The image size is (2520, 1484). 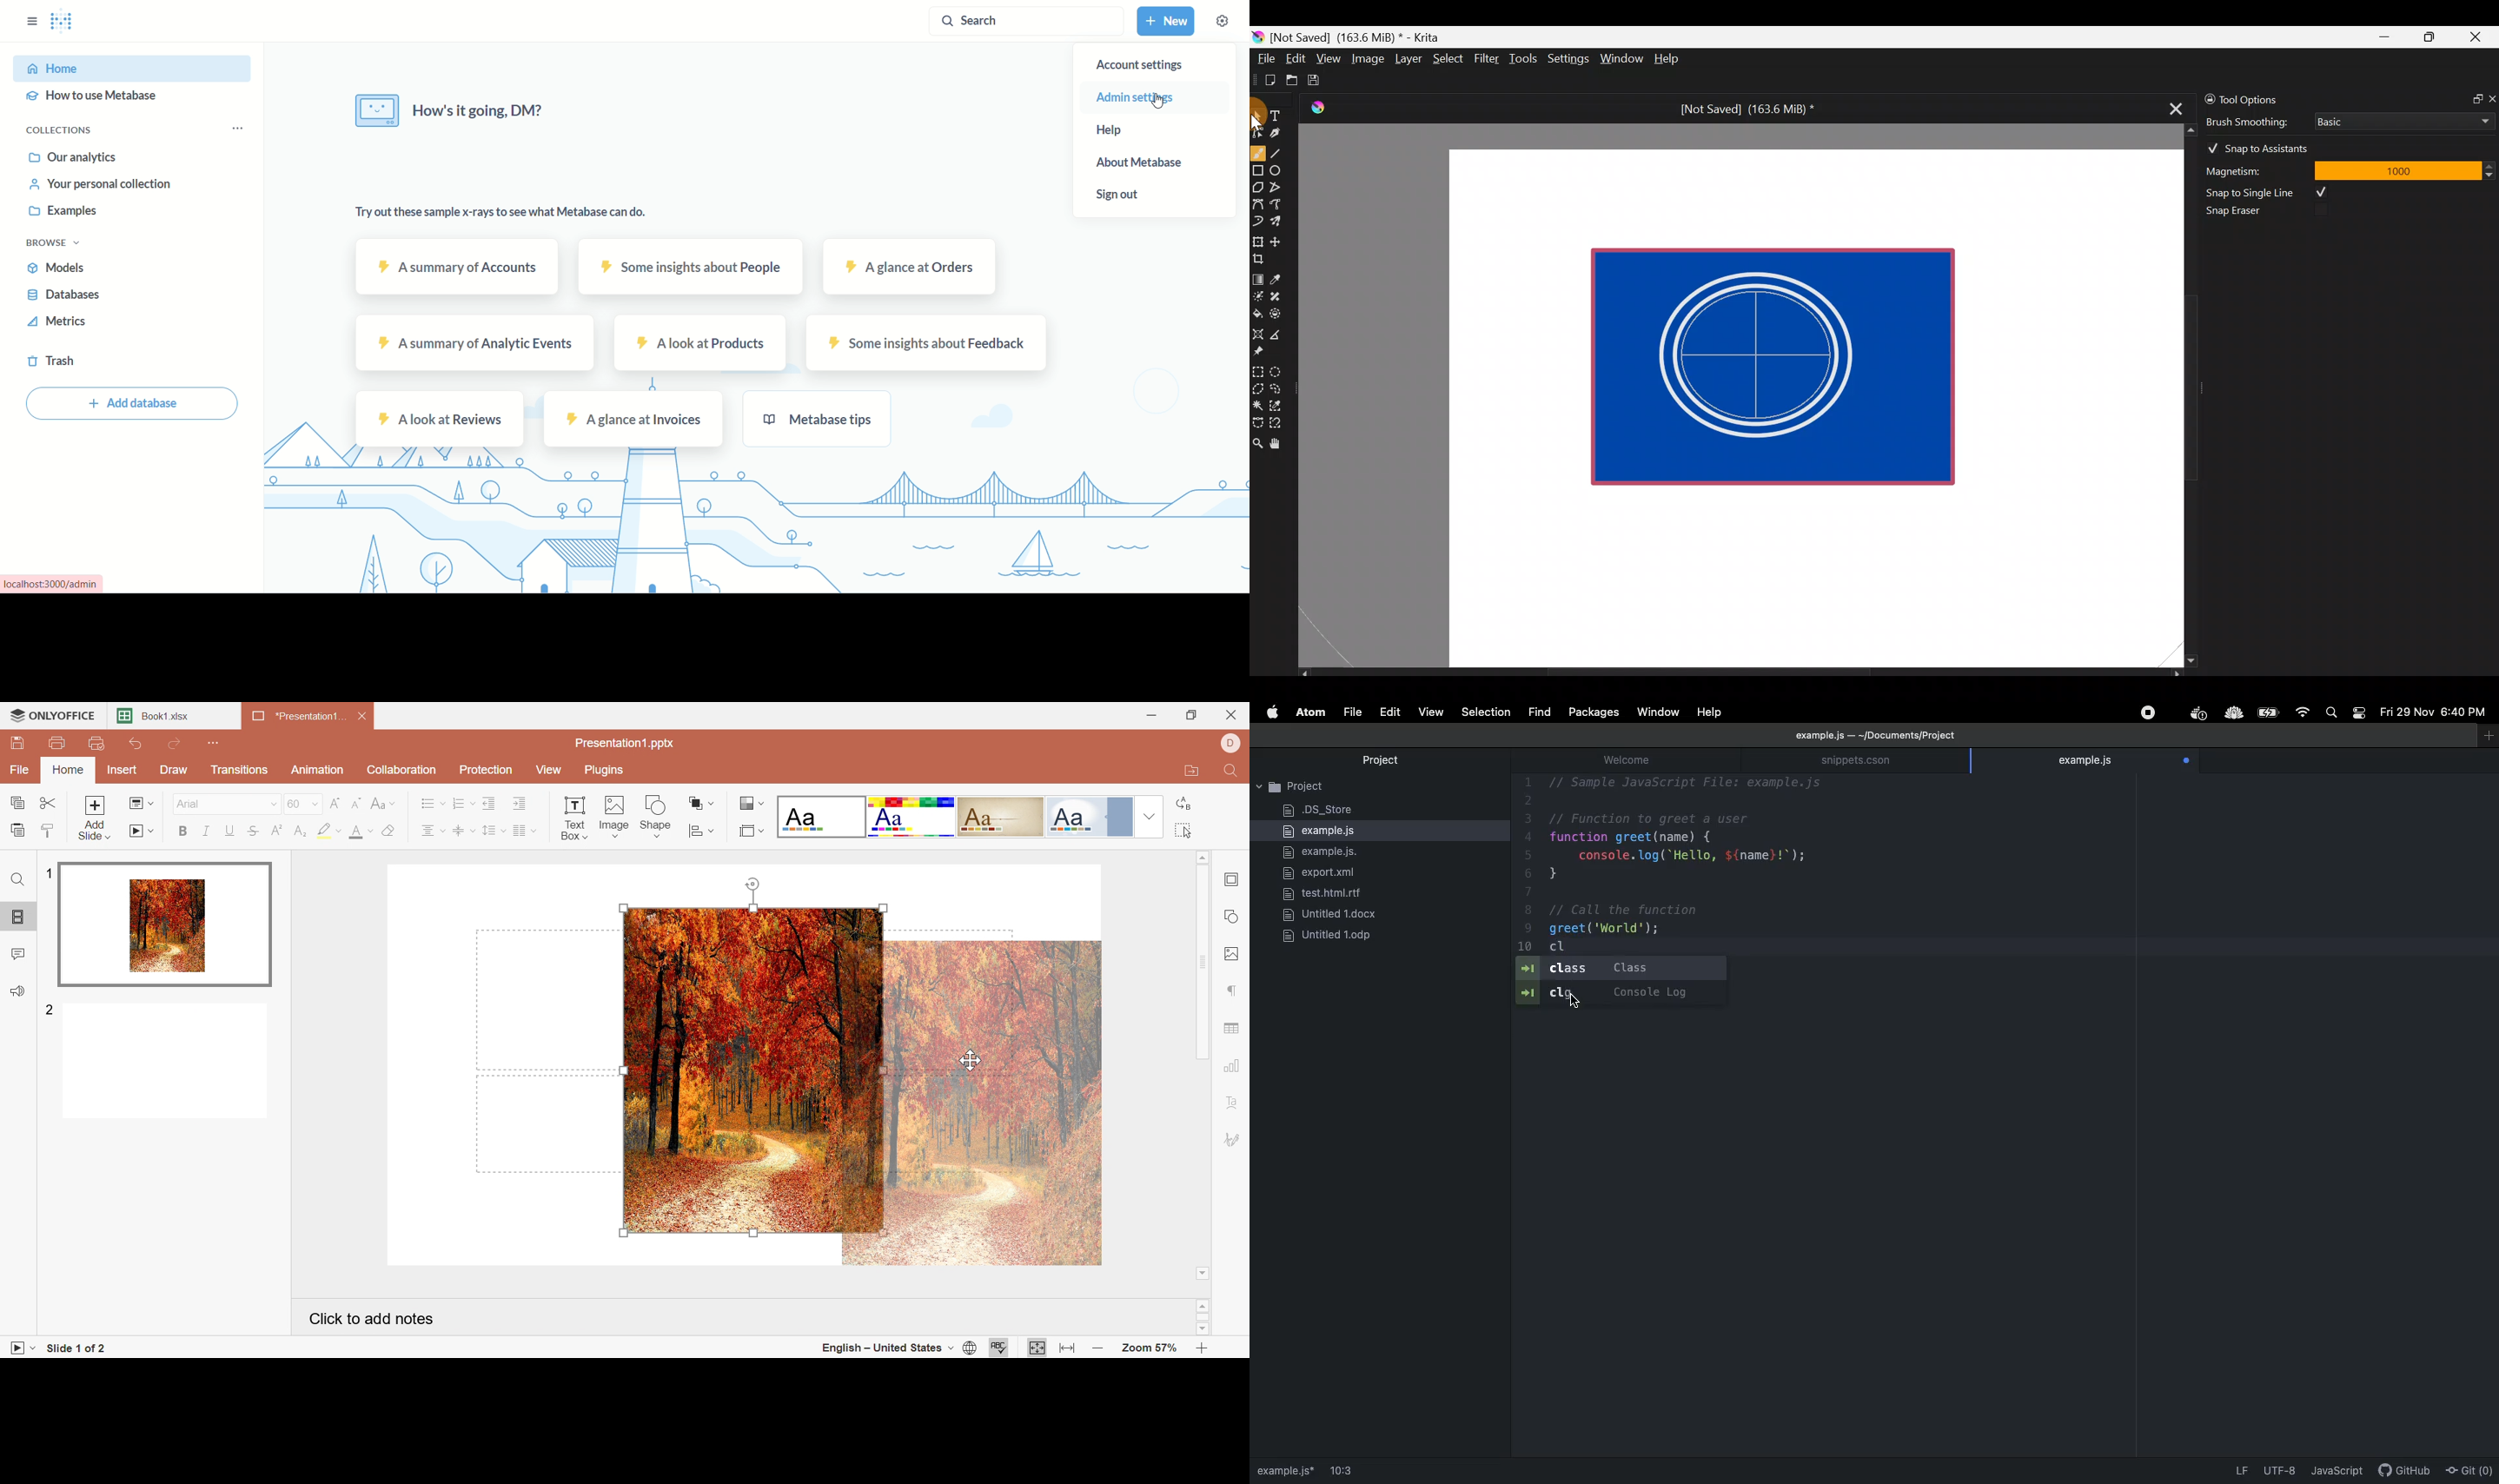 What do you see at coordinates (1279, 424) in the screenshot?
I see `Magnetic curve selection tool` at bounding box center [1279, 424].